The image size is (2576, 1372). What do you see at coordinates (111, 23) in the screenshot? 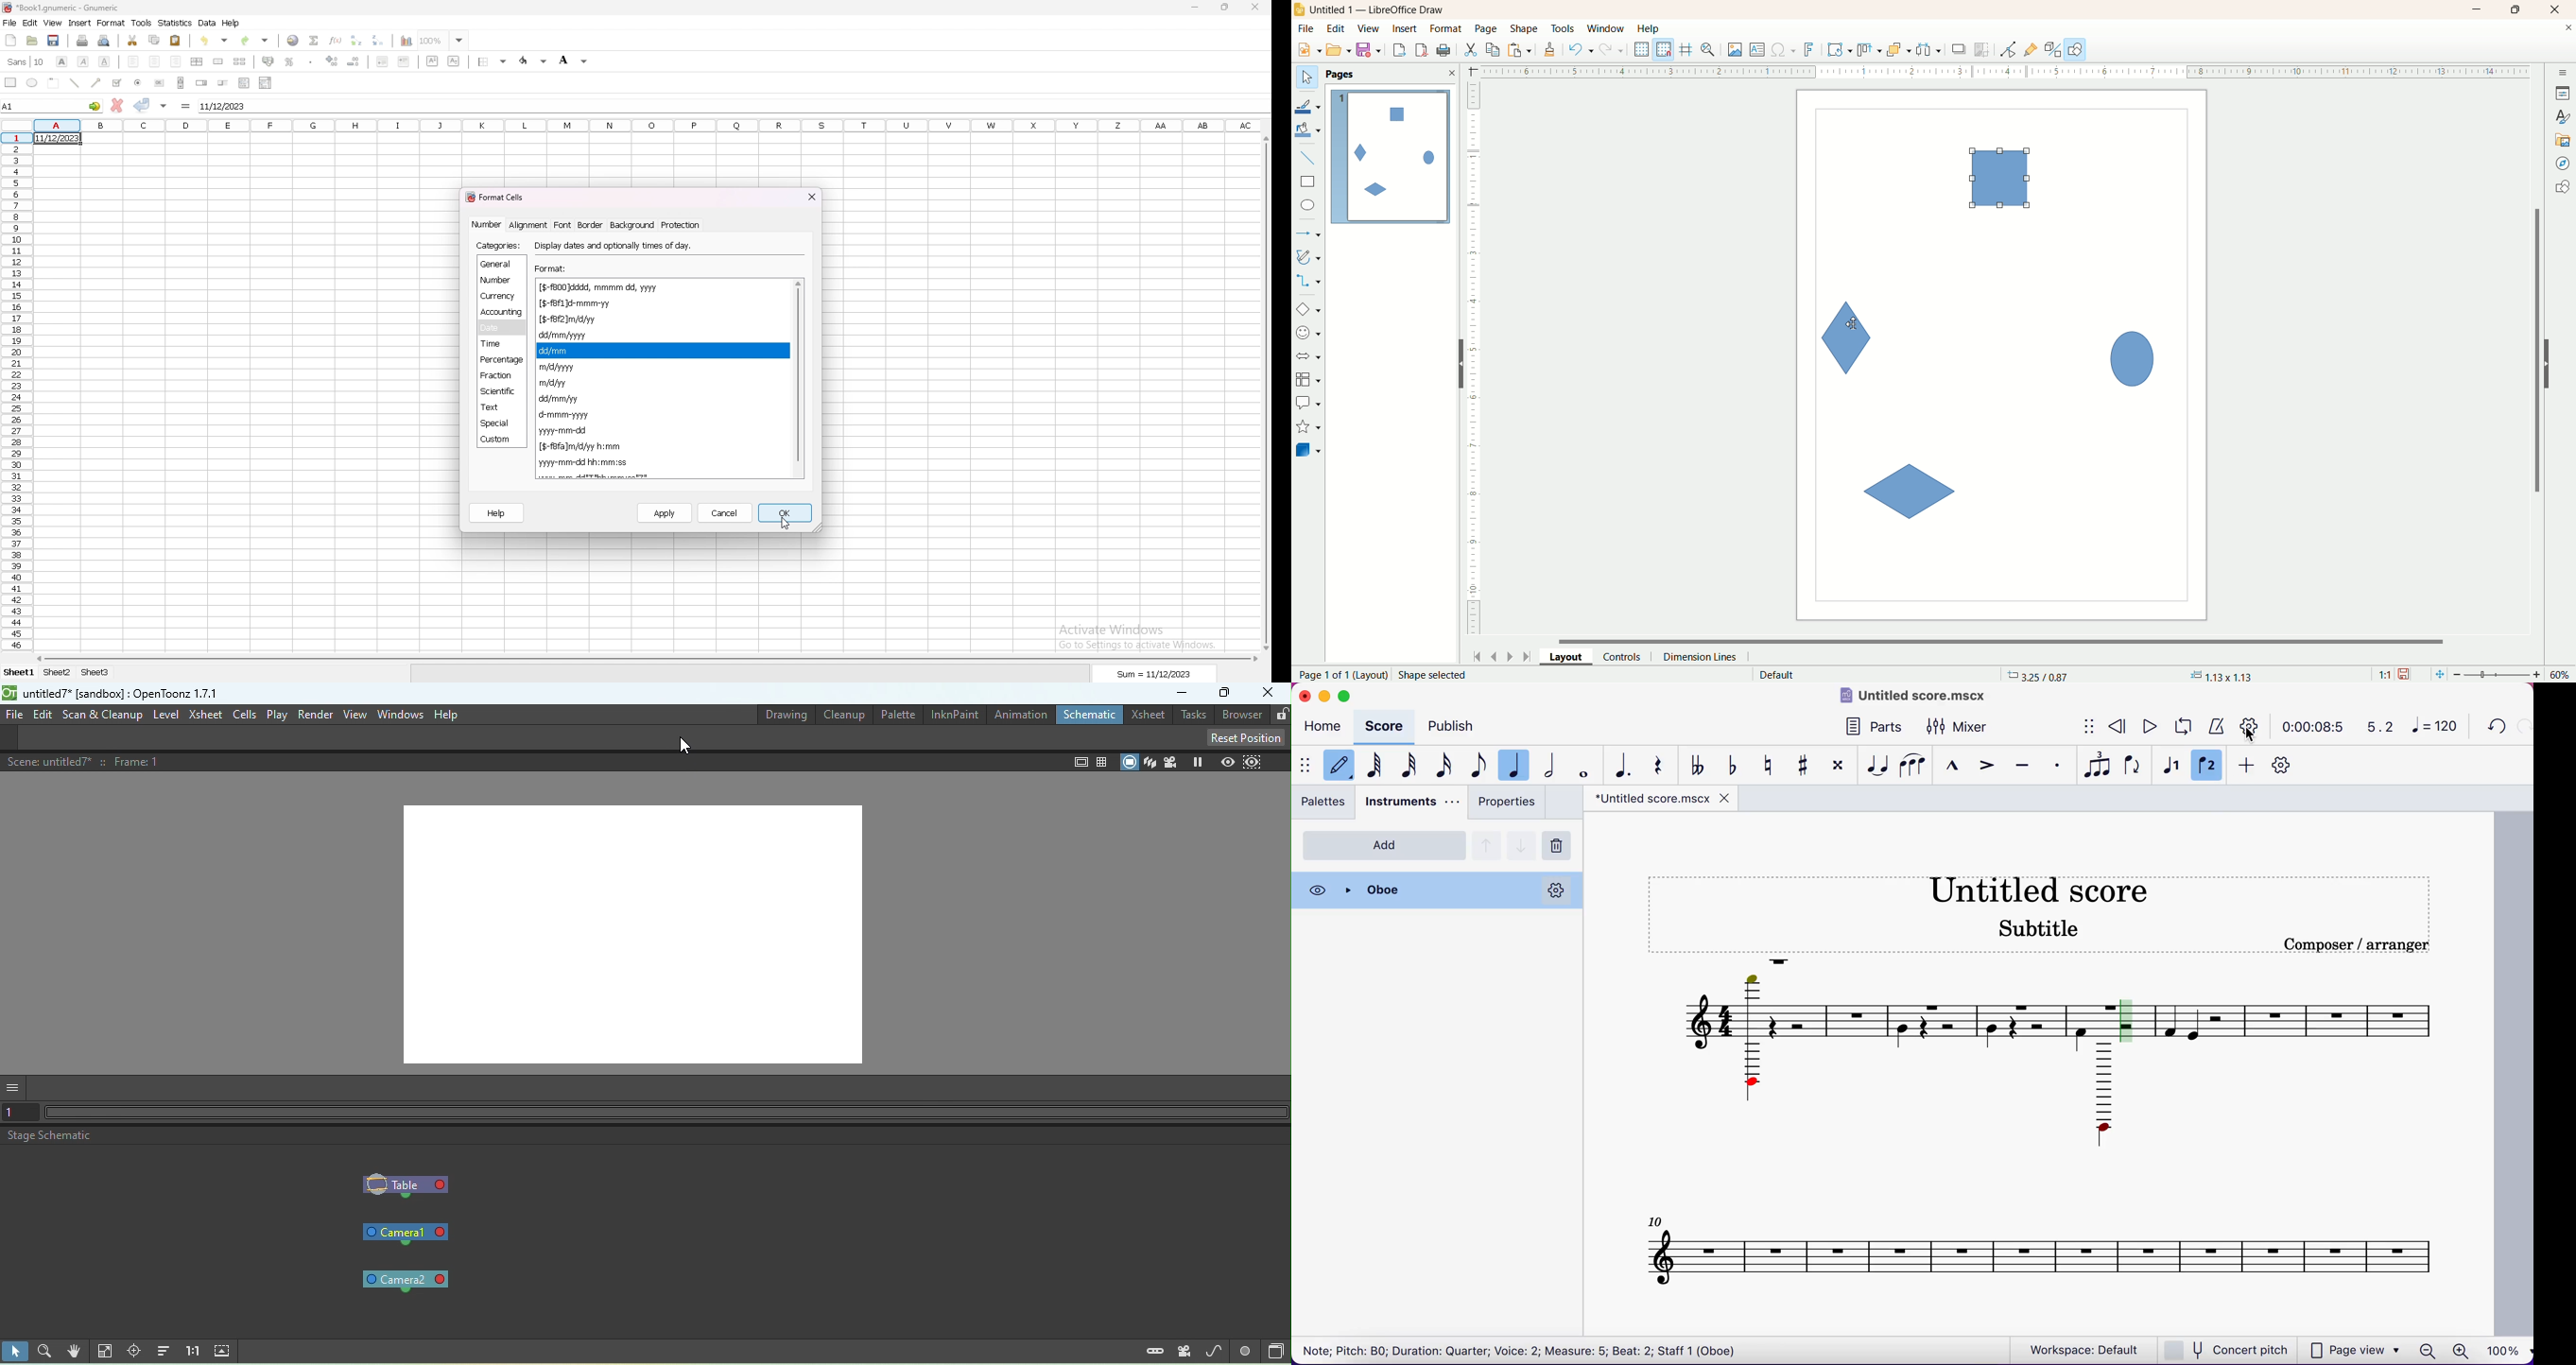
I see `format` at bounding box center [111, 23].